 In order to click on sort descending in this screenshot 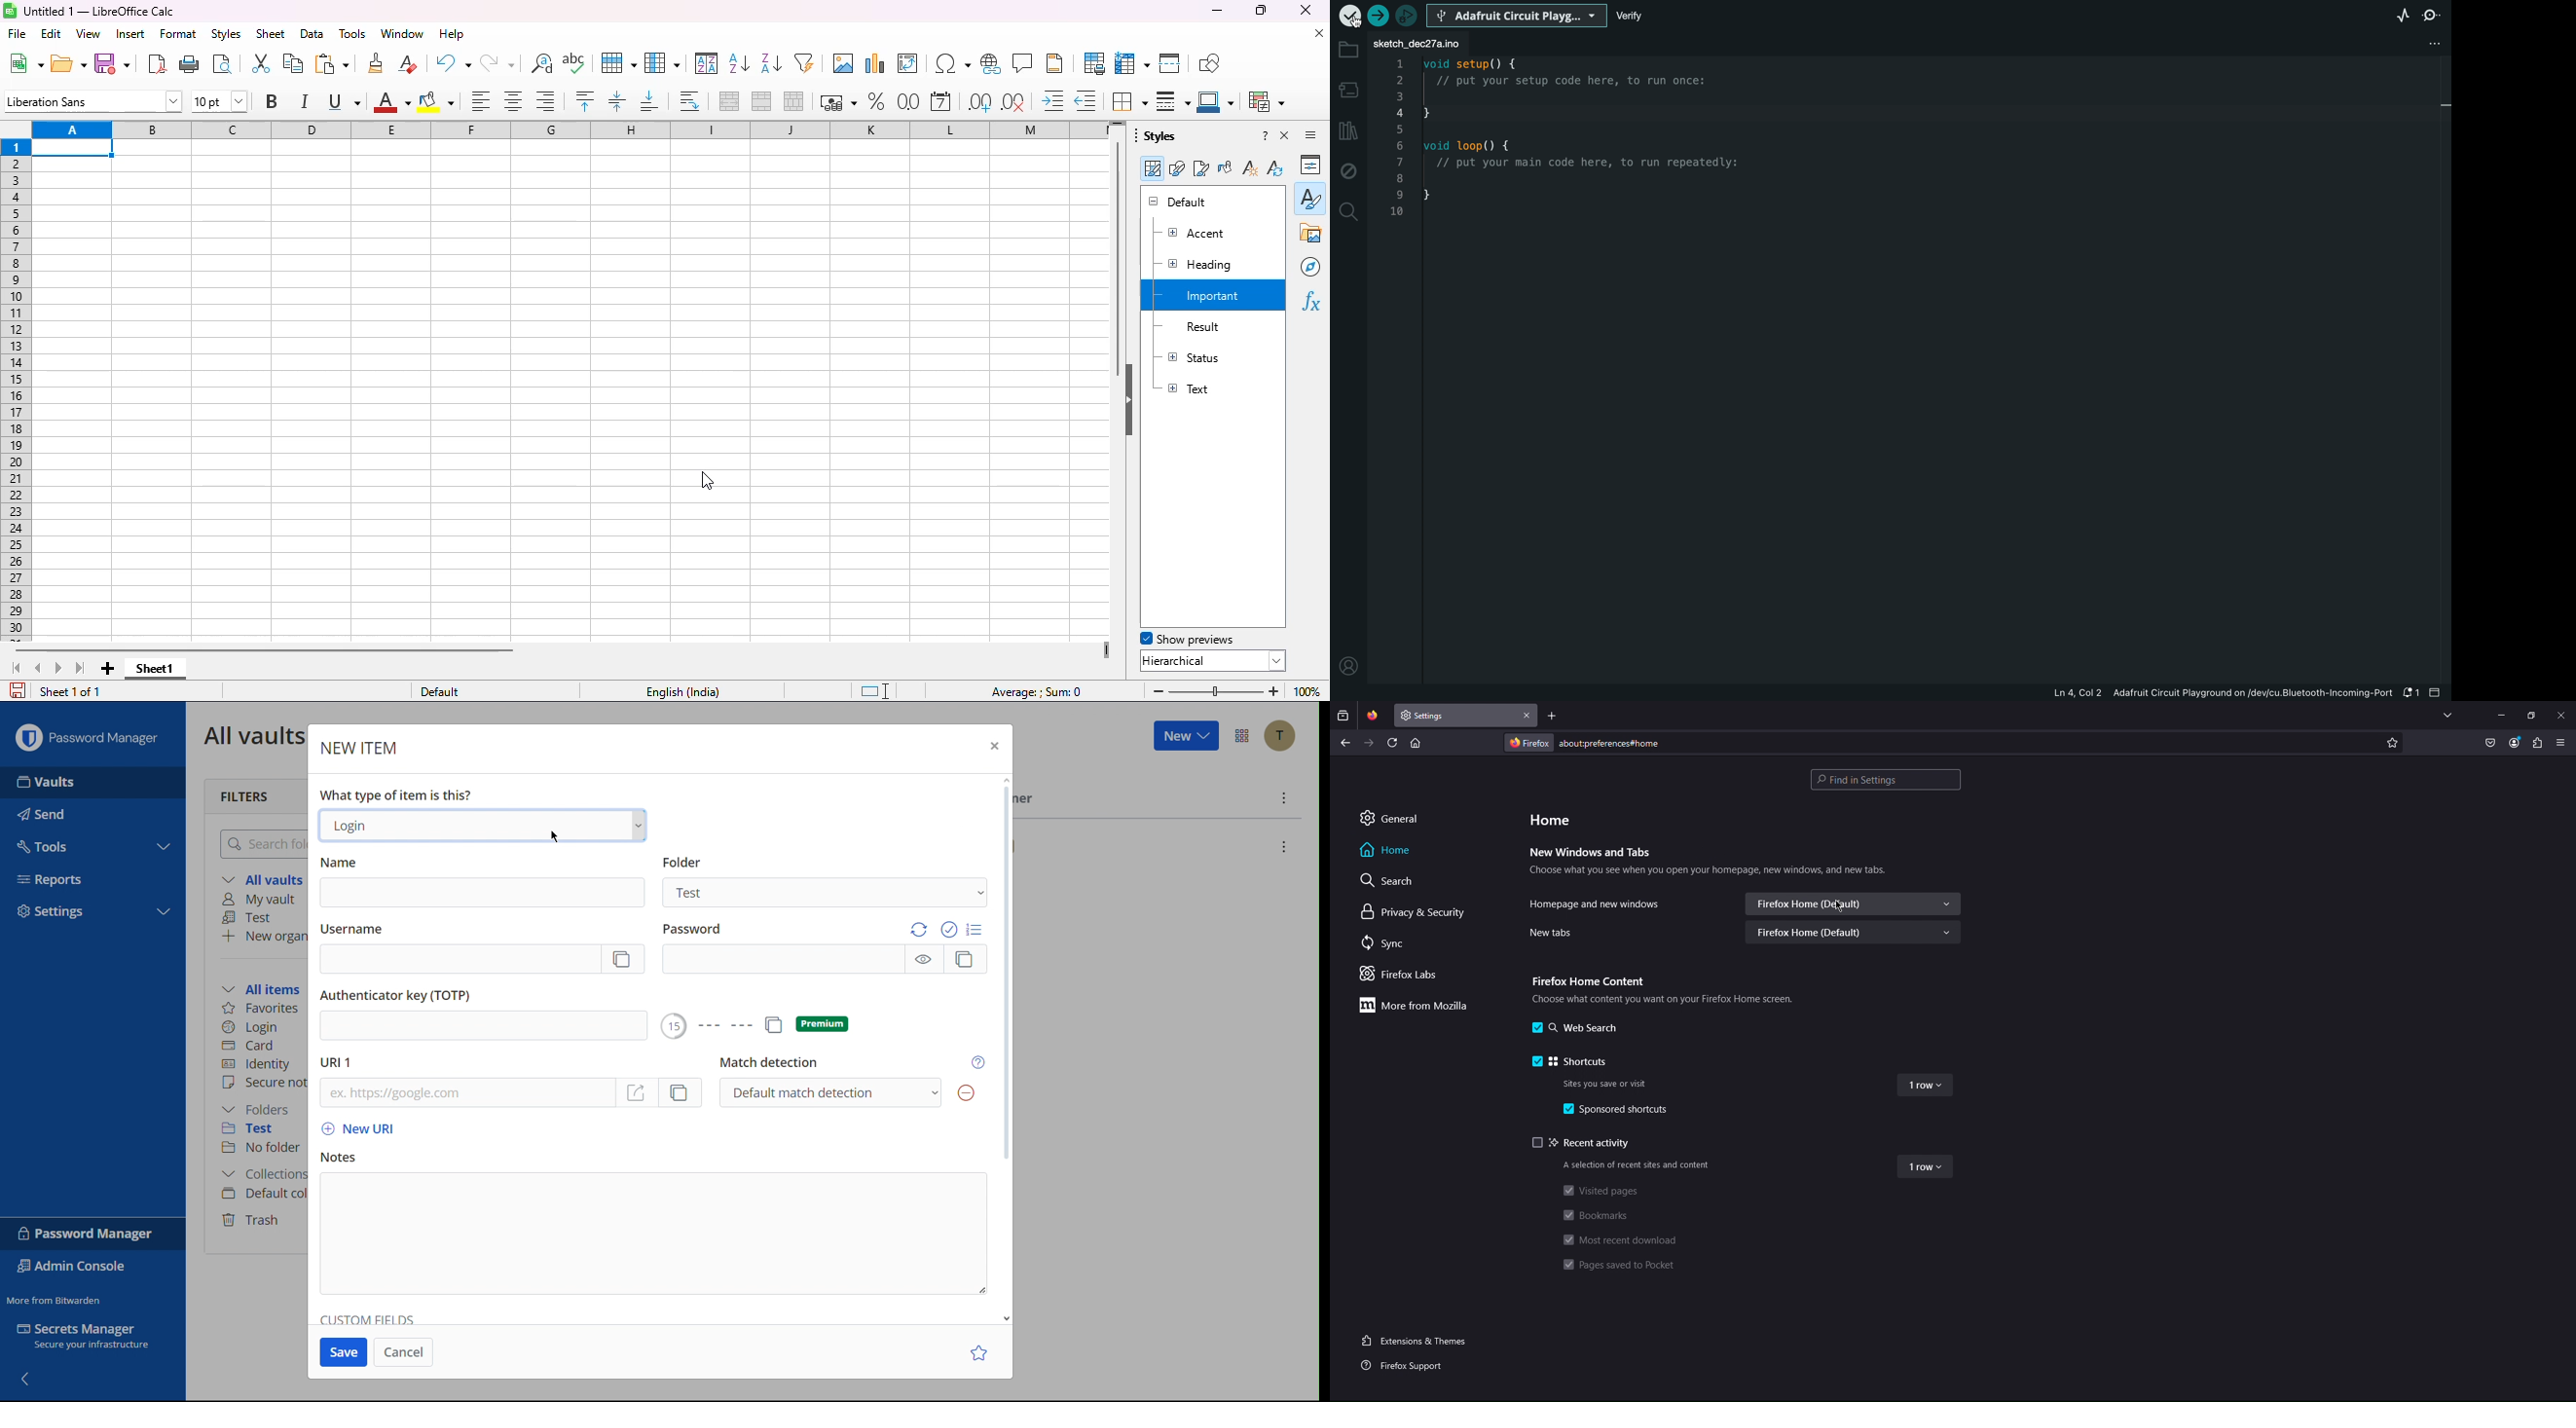, I will do `click(772, 63)`.